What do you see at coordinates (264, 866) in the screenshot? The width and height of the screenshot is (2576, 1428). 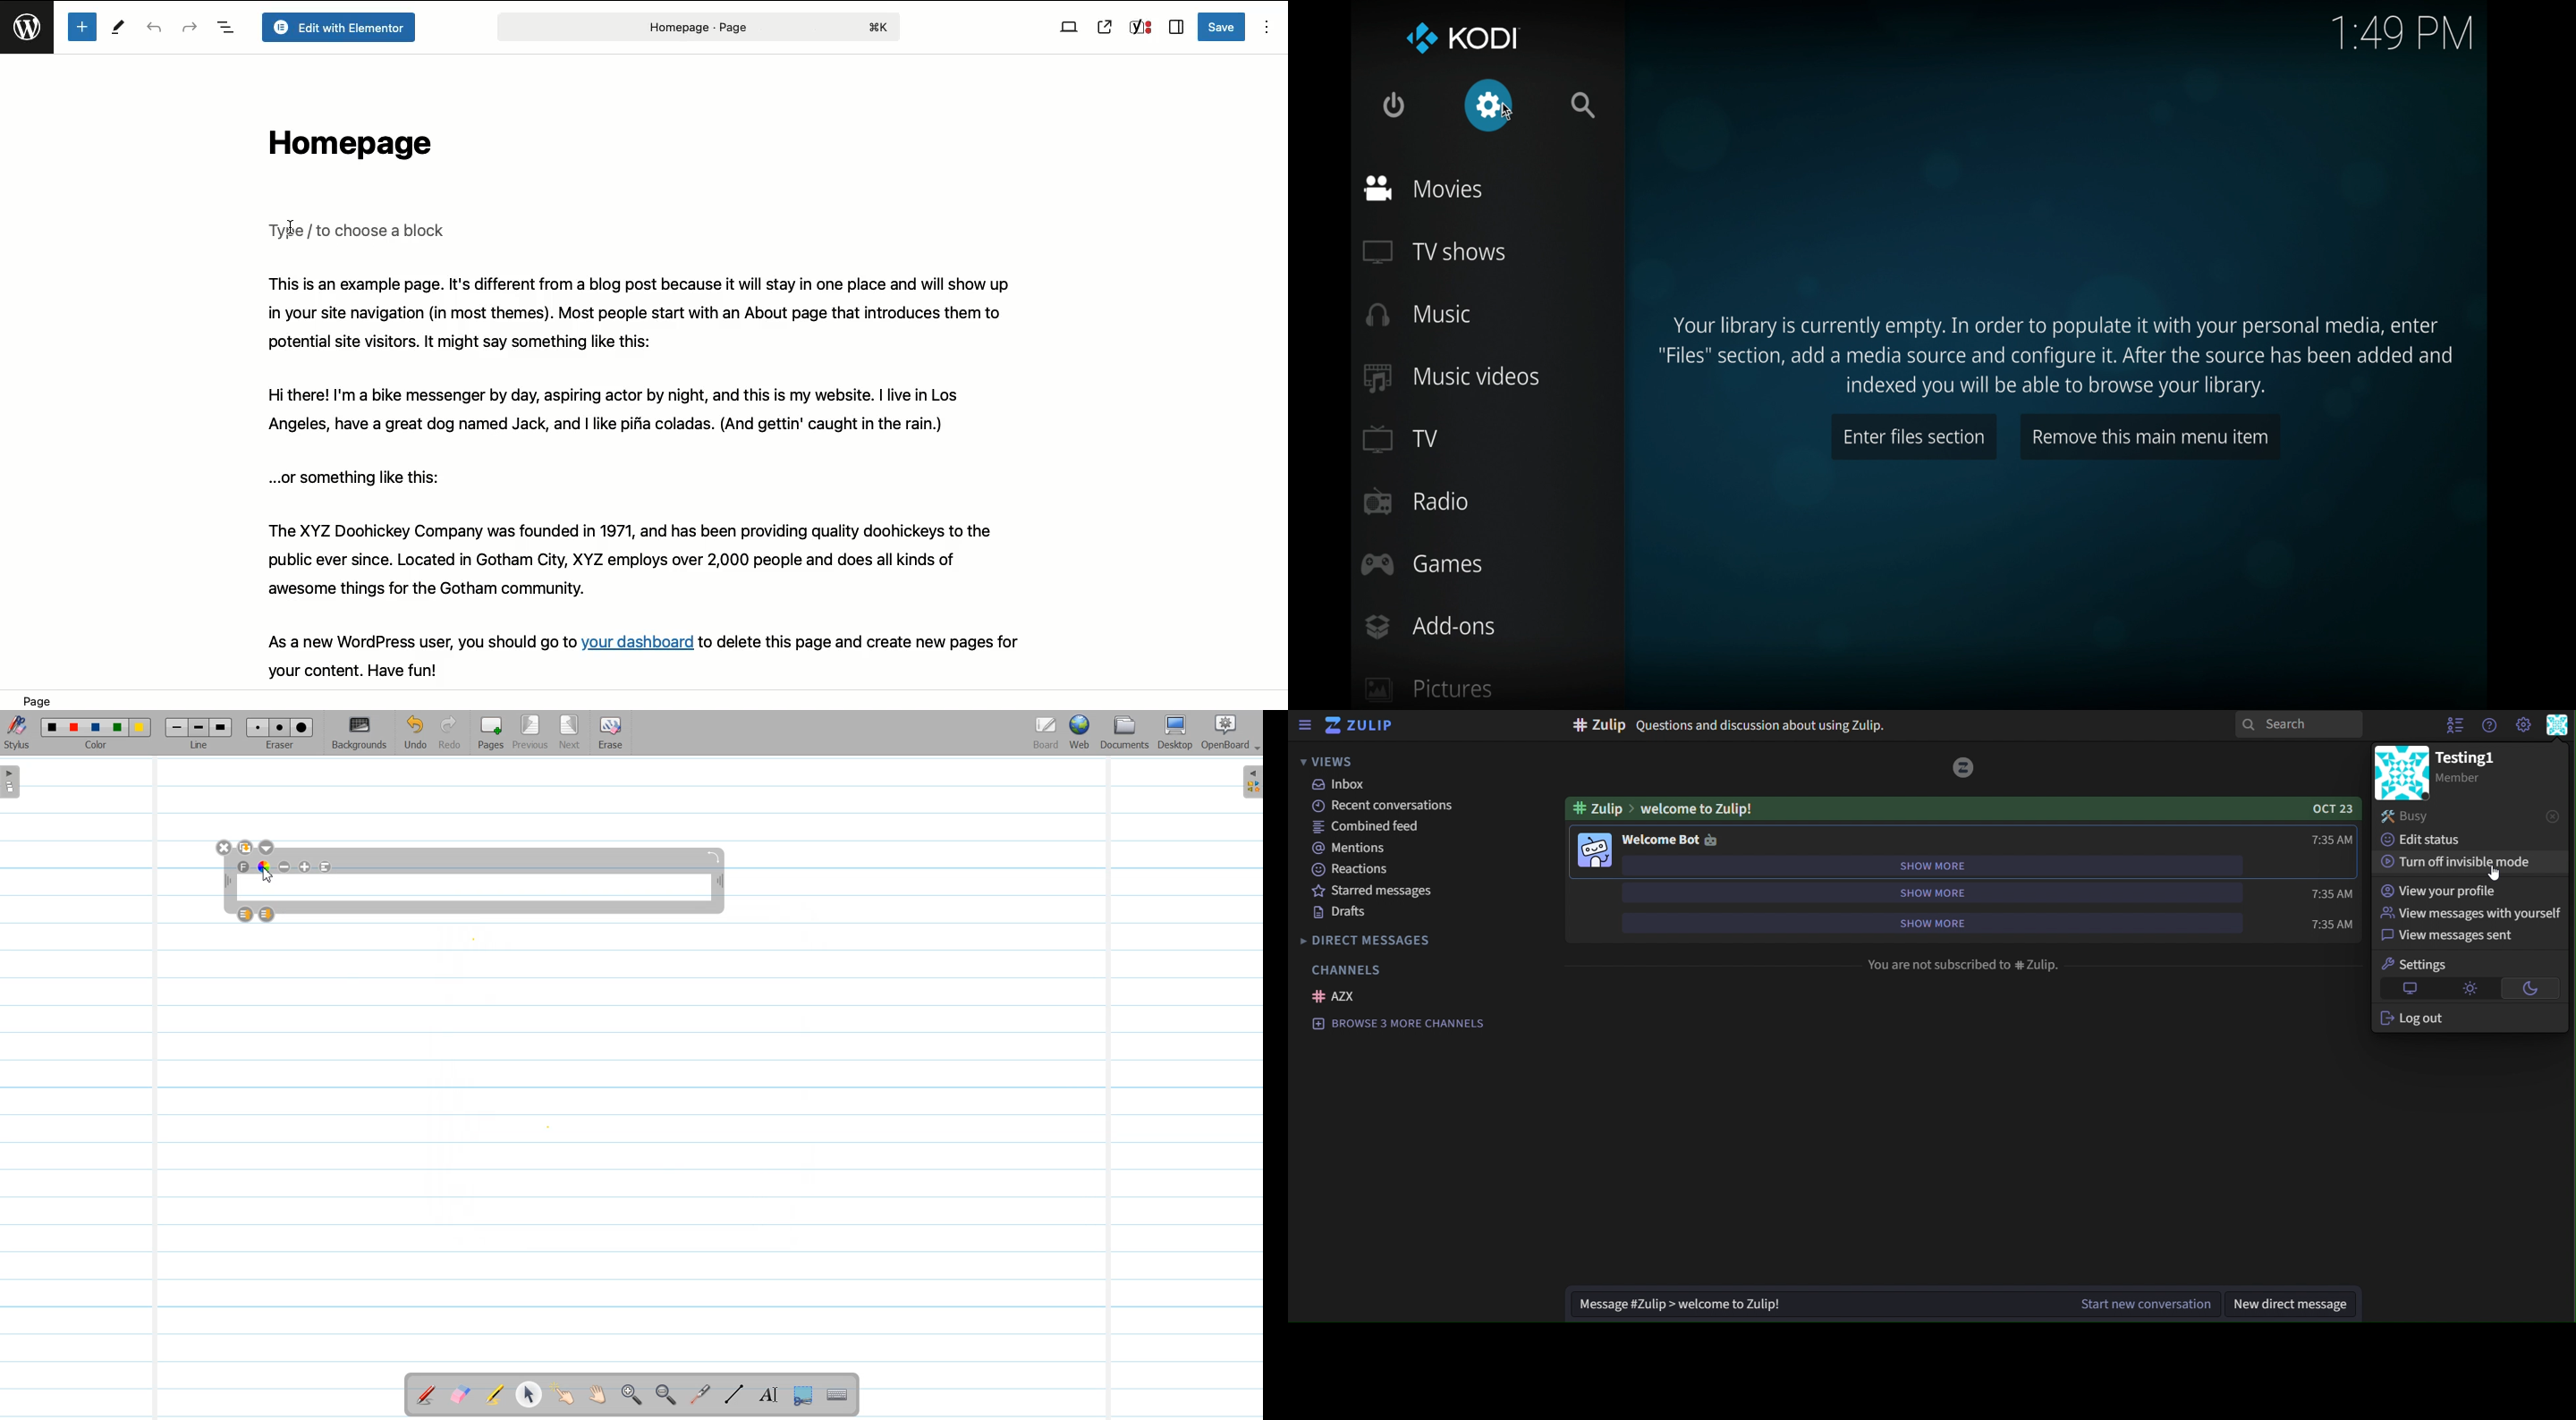 I see `Text Color` at bounding box center [264, 866].